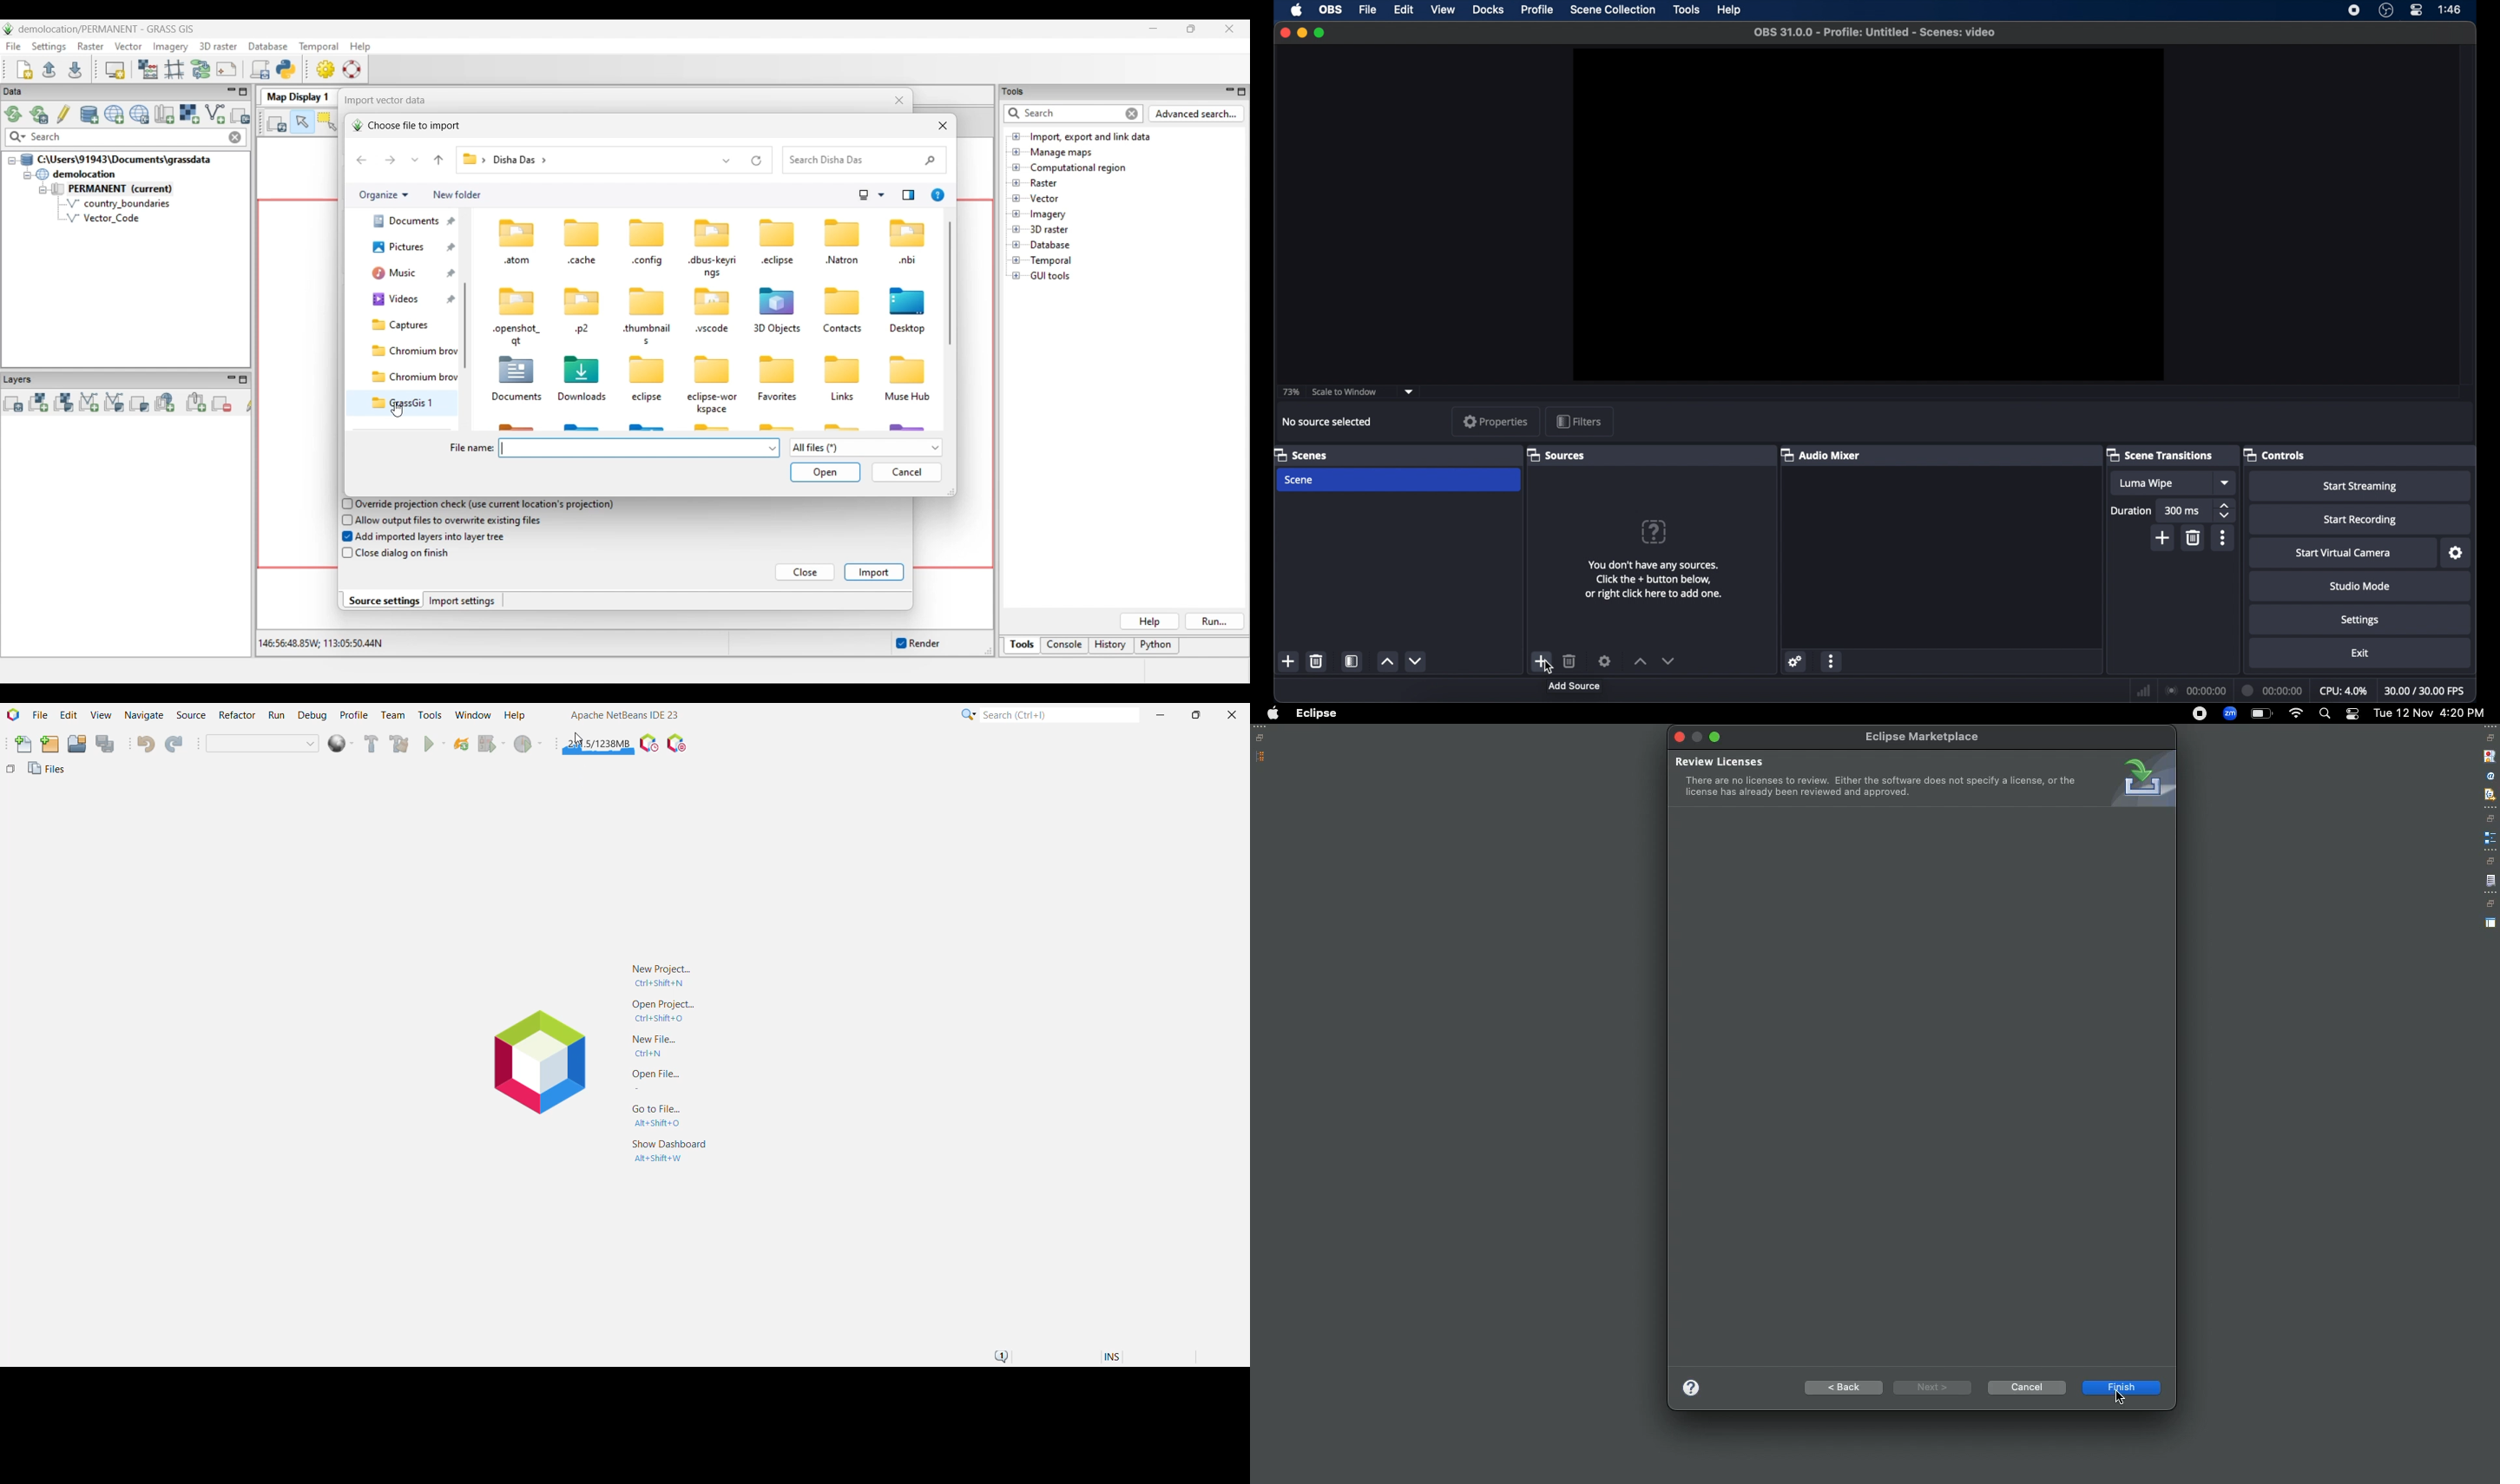 The height and width of the screenshot is (1484, 2520). I want to click on scale to window, so click(1344, 392).